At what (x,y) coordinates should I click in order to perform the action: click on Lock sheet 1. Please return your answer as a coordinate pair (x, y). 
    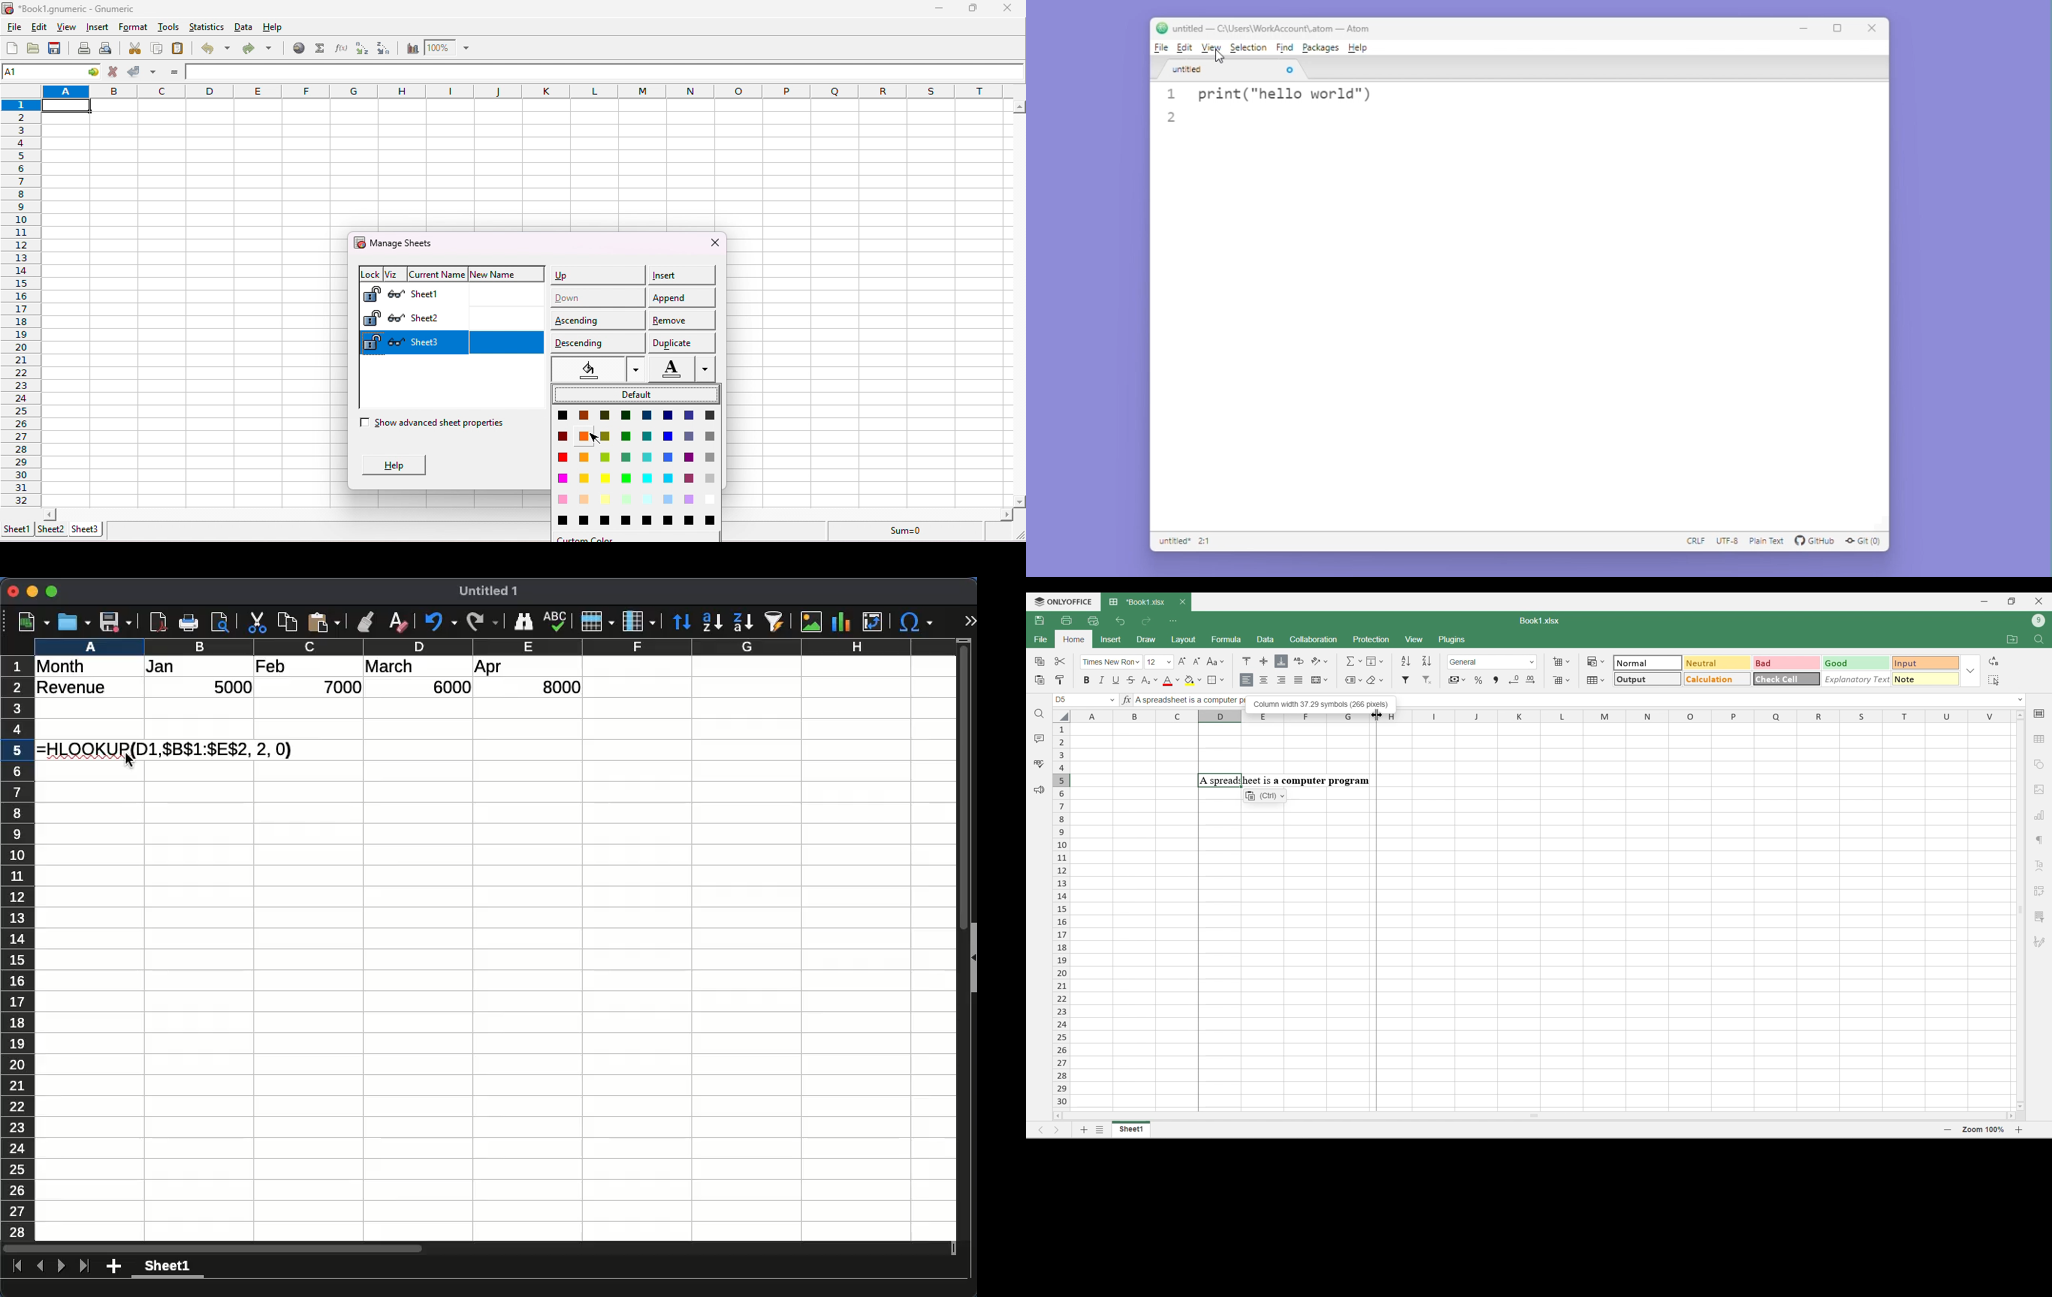
    Looking at the image, I should click on (372, 295).